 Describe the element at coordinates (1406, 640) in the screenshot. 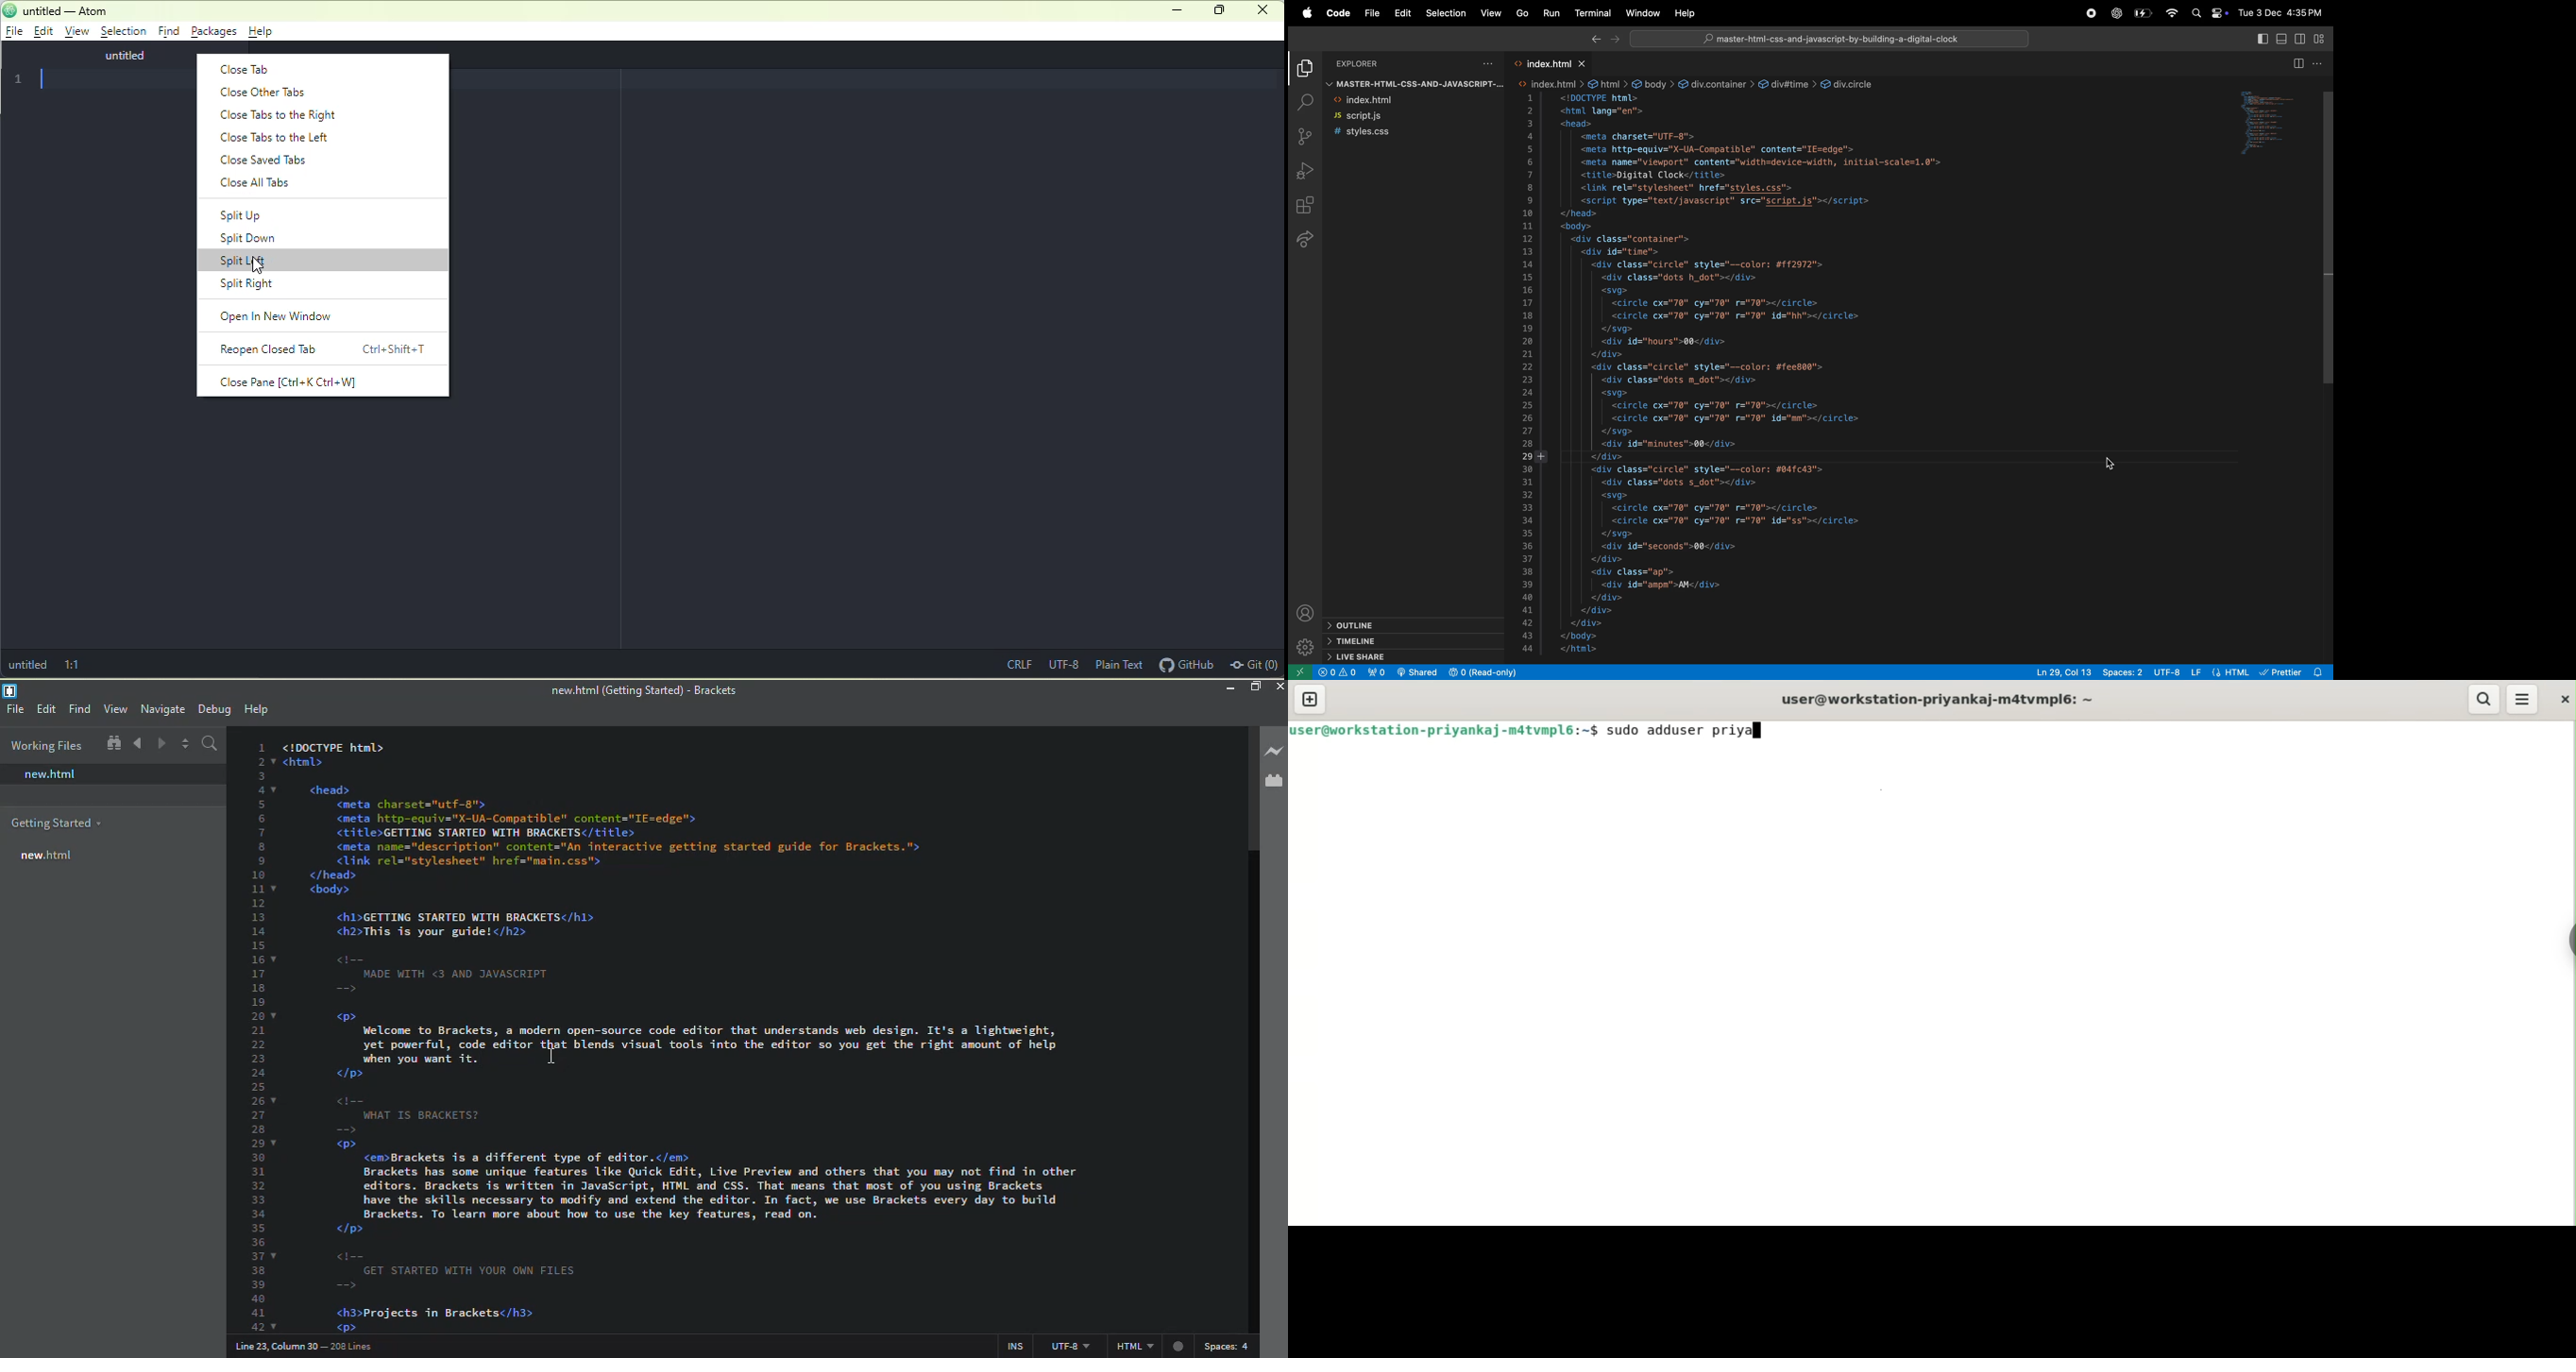

I see `timeline` at that location.